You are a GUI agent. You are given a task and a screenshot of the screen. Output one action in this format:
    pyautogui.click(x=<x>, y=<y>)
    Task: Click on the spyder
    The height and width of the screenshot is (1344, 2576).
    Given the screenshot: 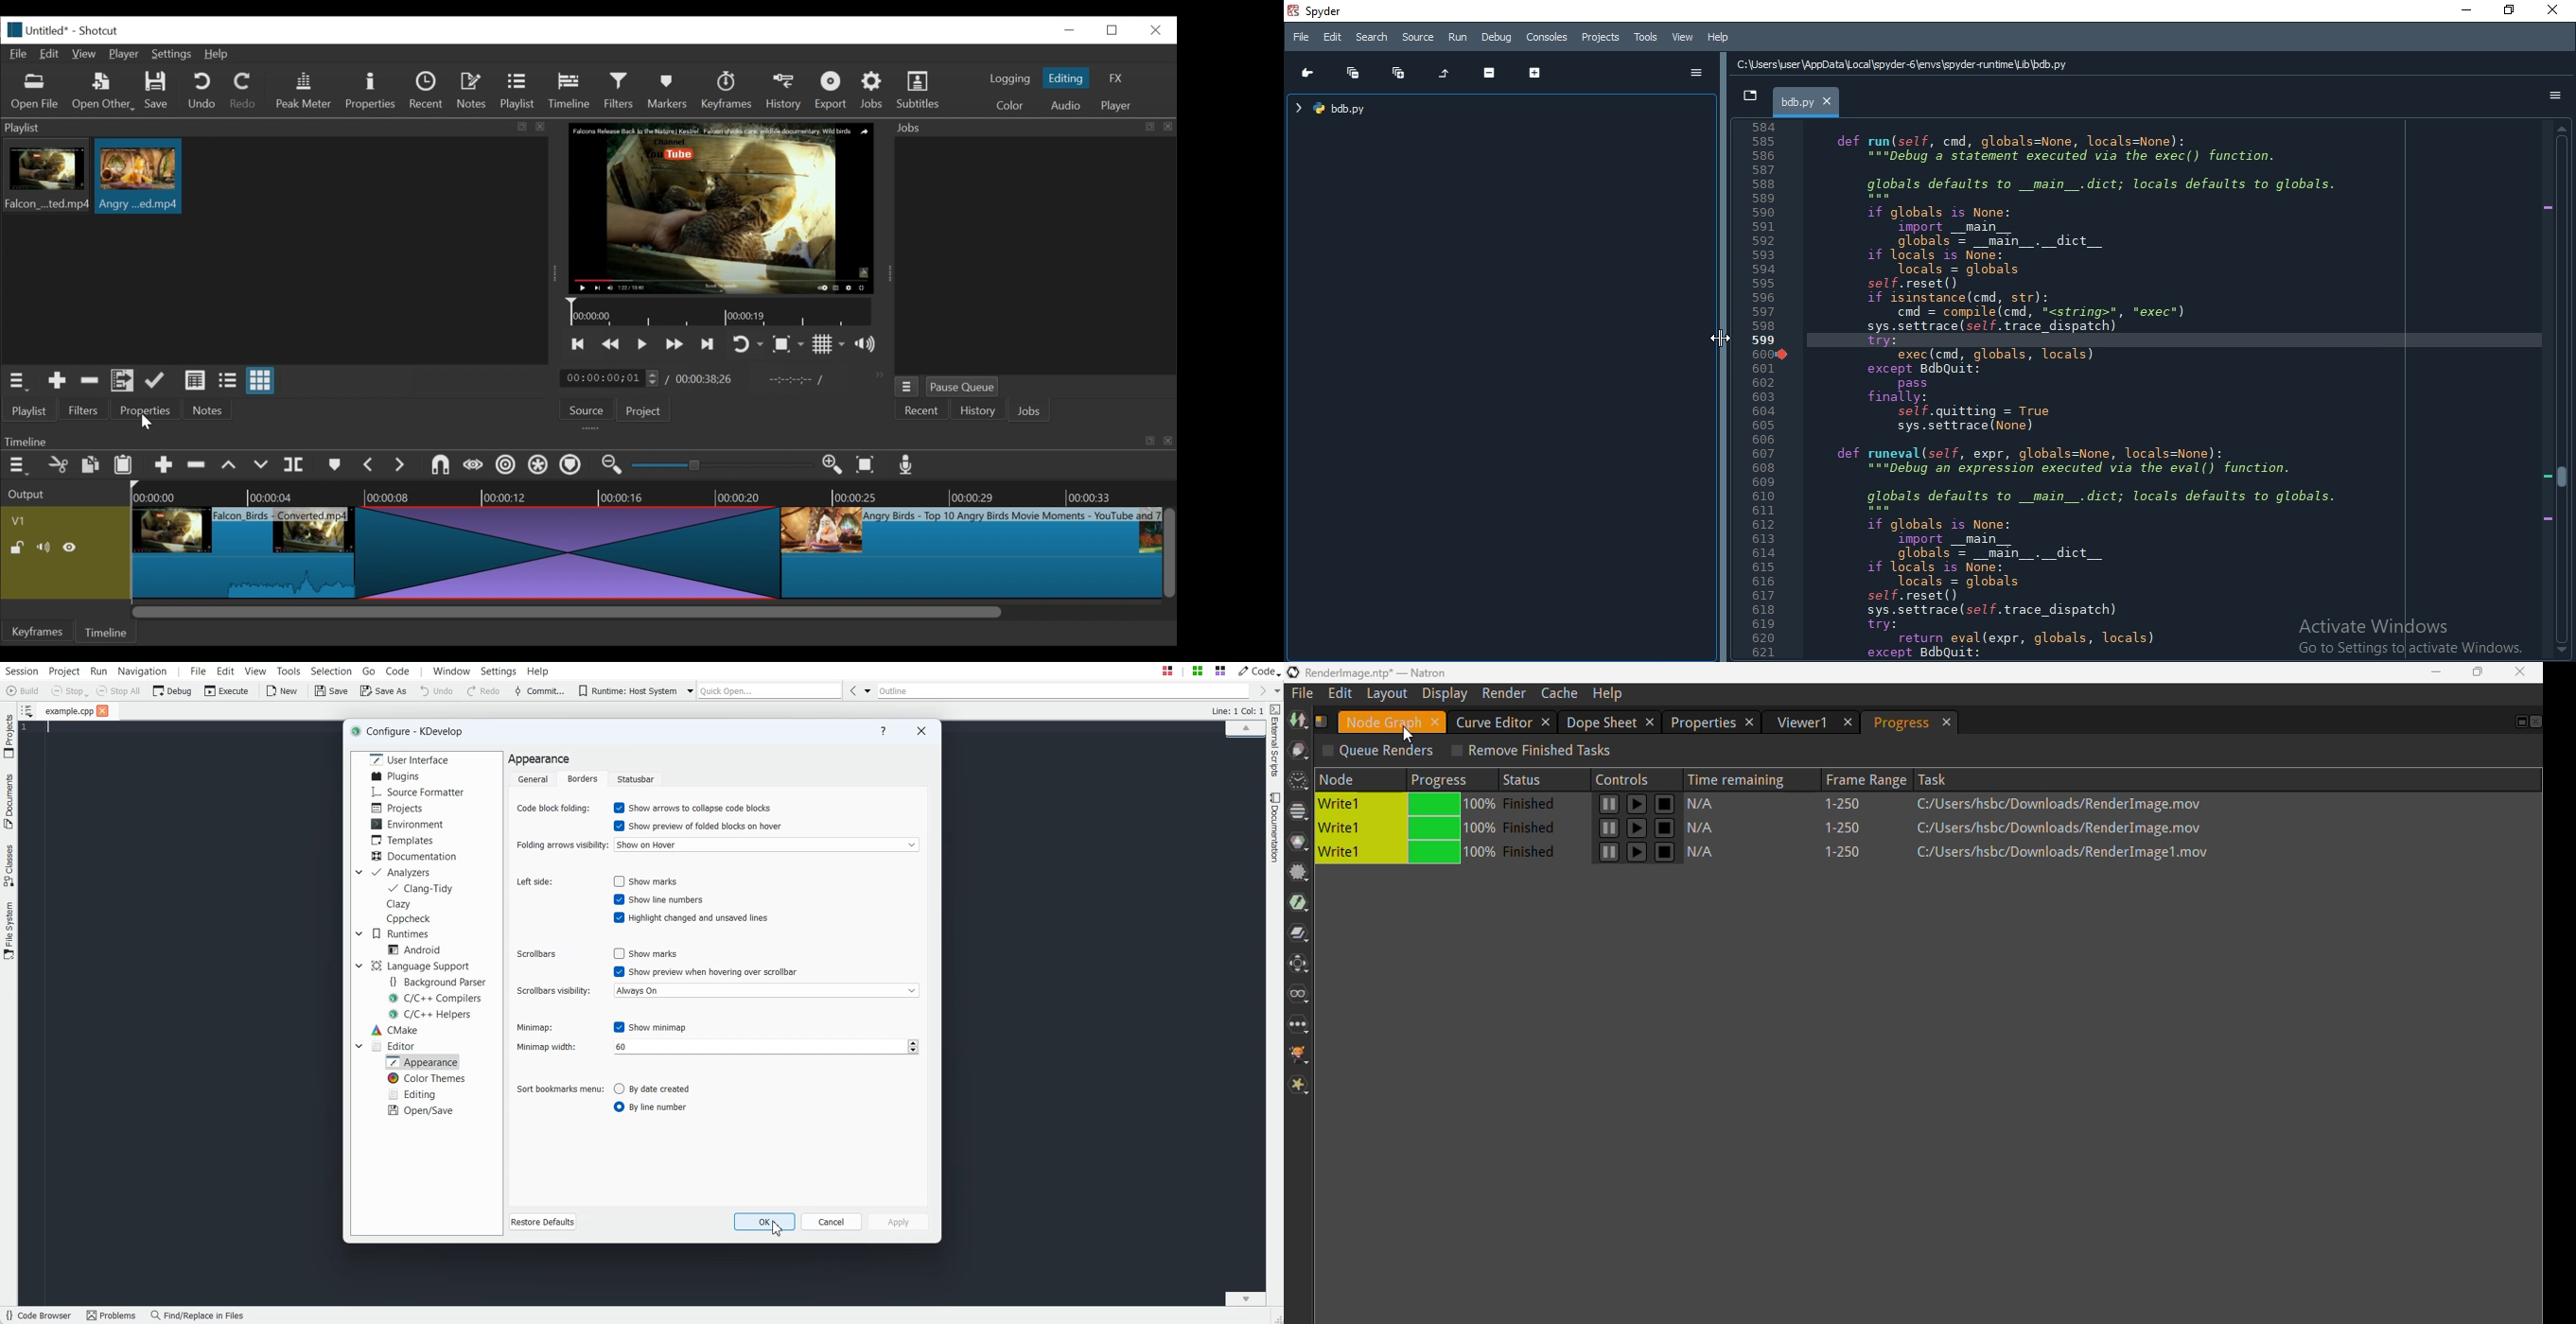 What is the action you would take?
    pyautogui.click(x=1317, y=11)
    